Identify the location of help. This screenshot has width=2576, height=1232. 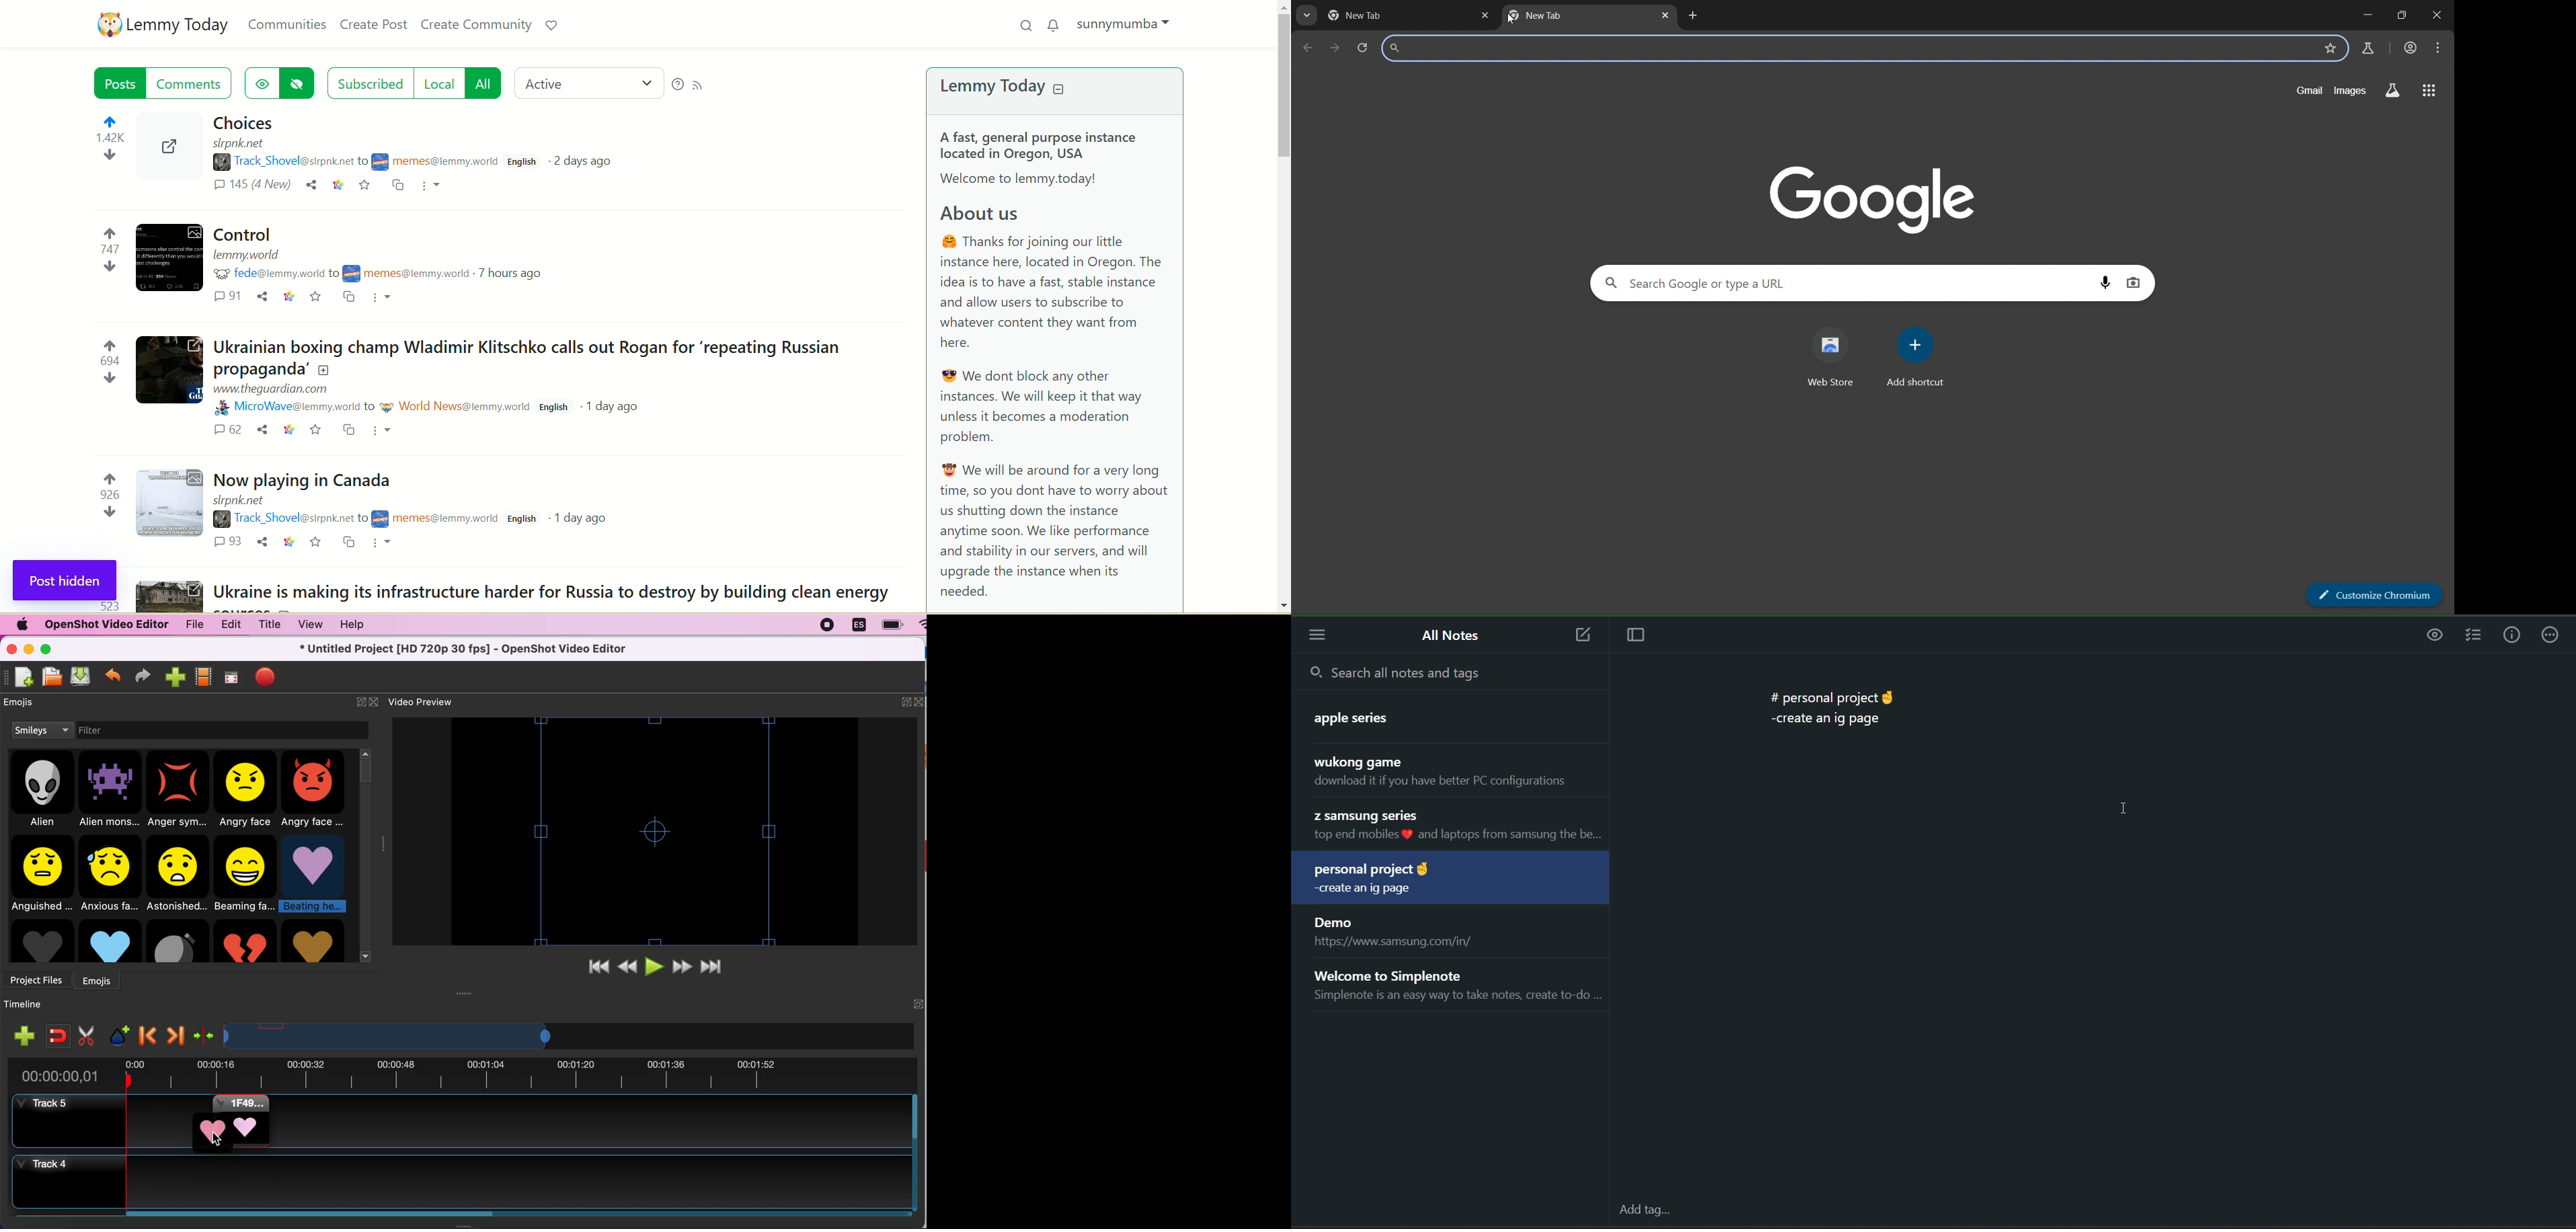
(358, 627).